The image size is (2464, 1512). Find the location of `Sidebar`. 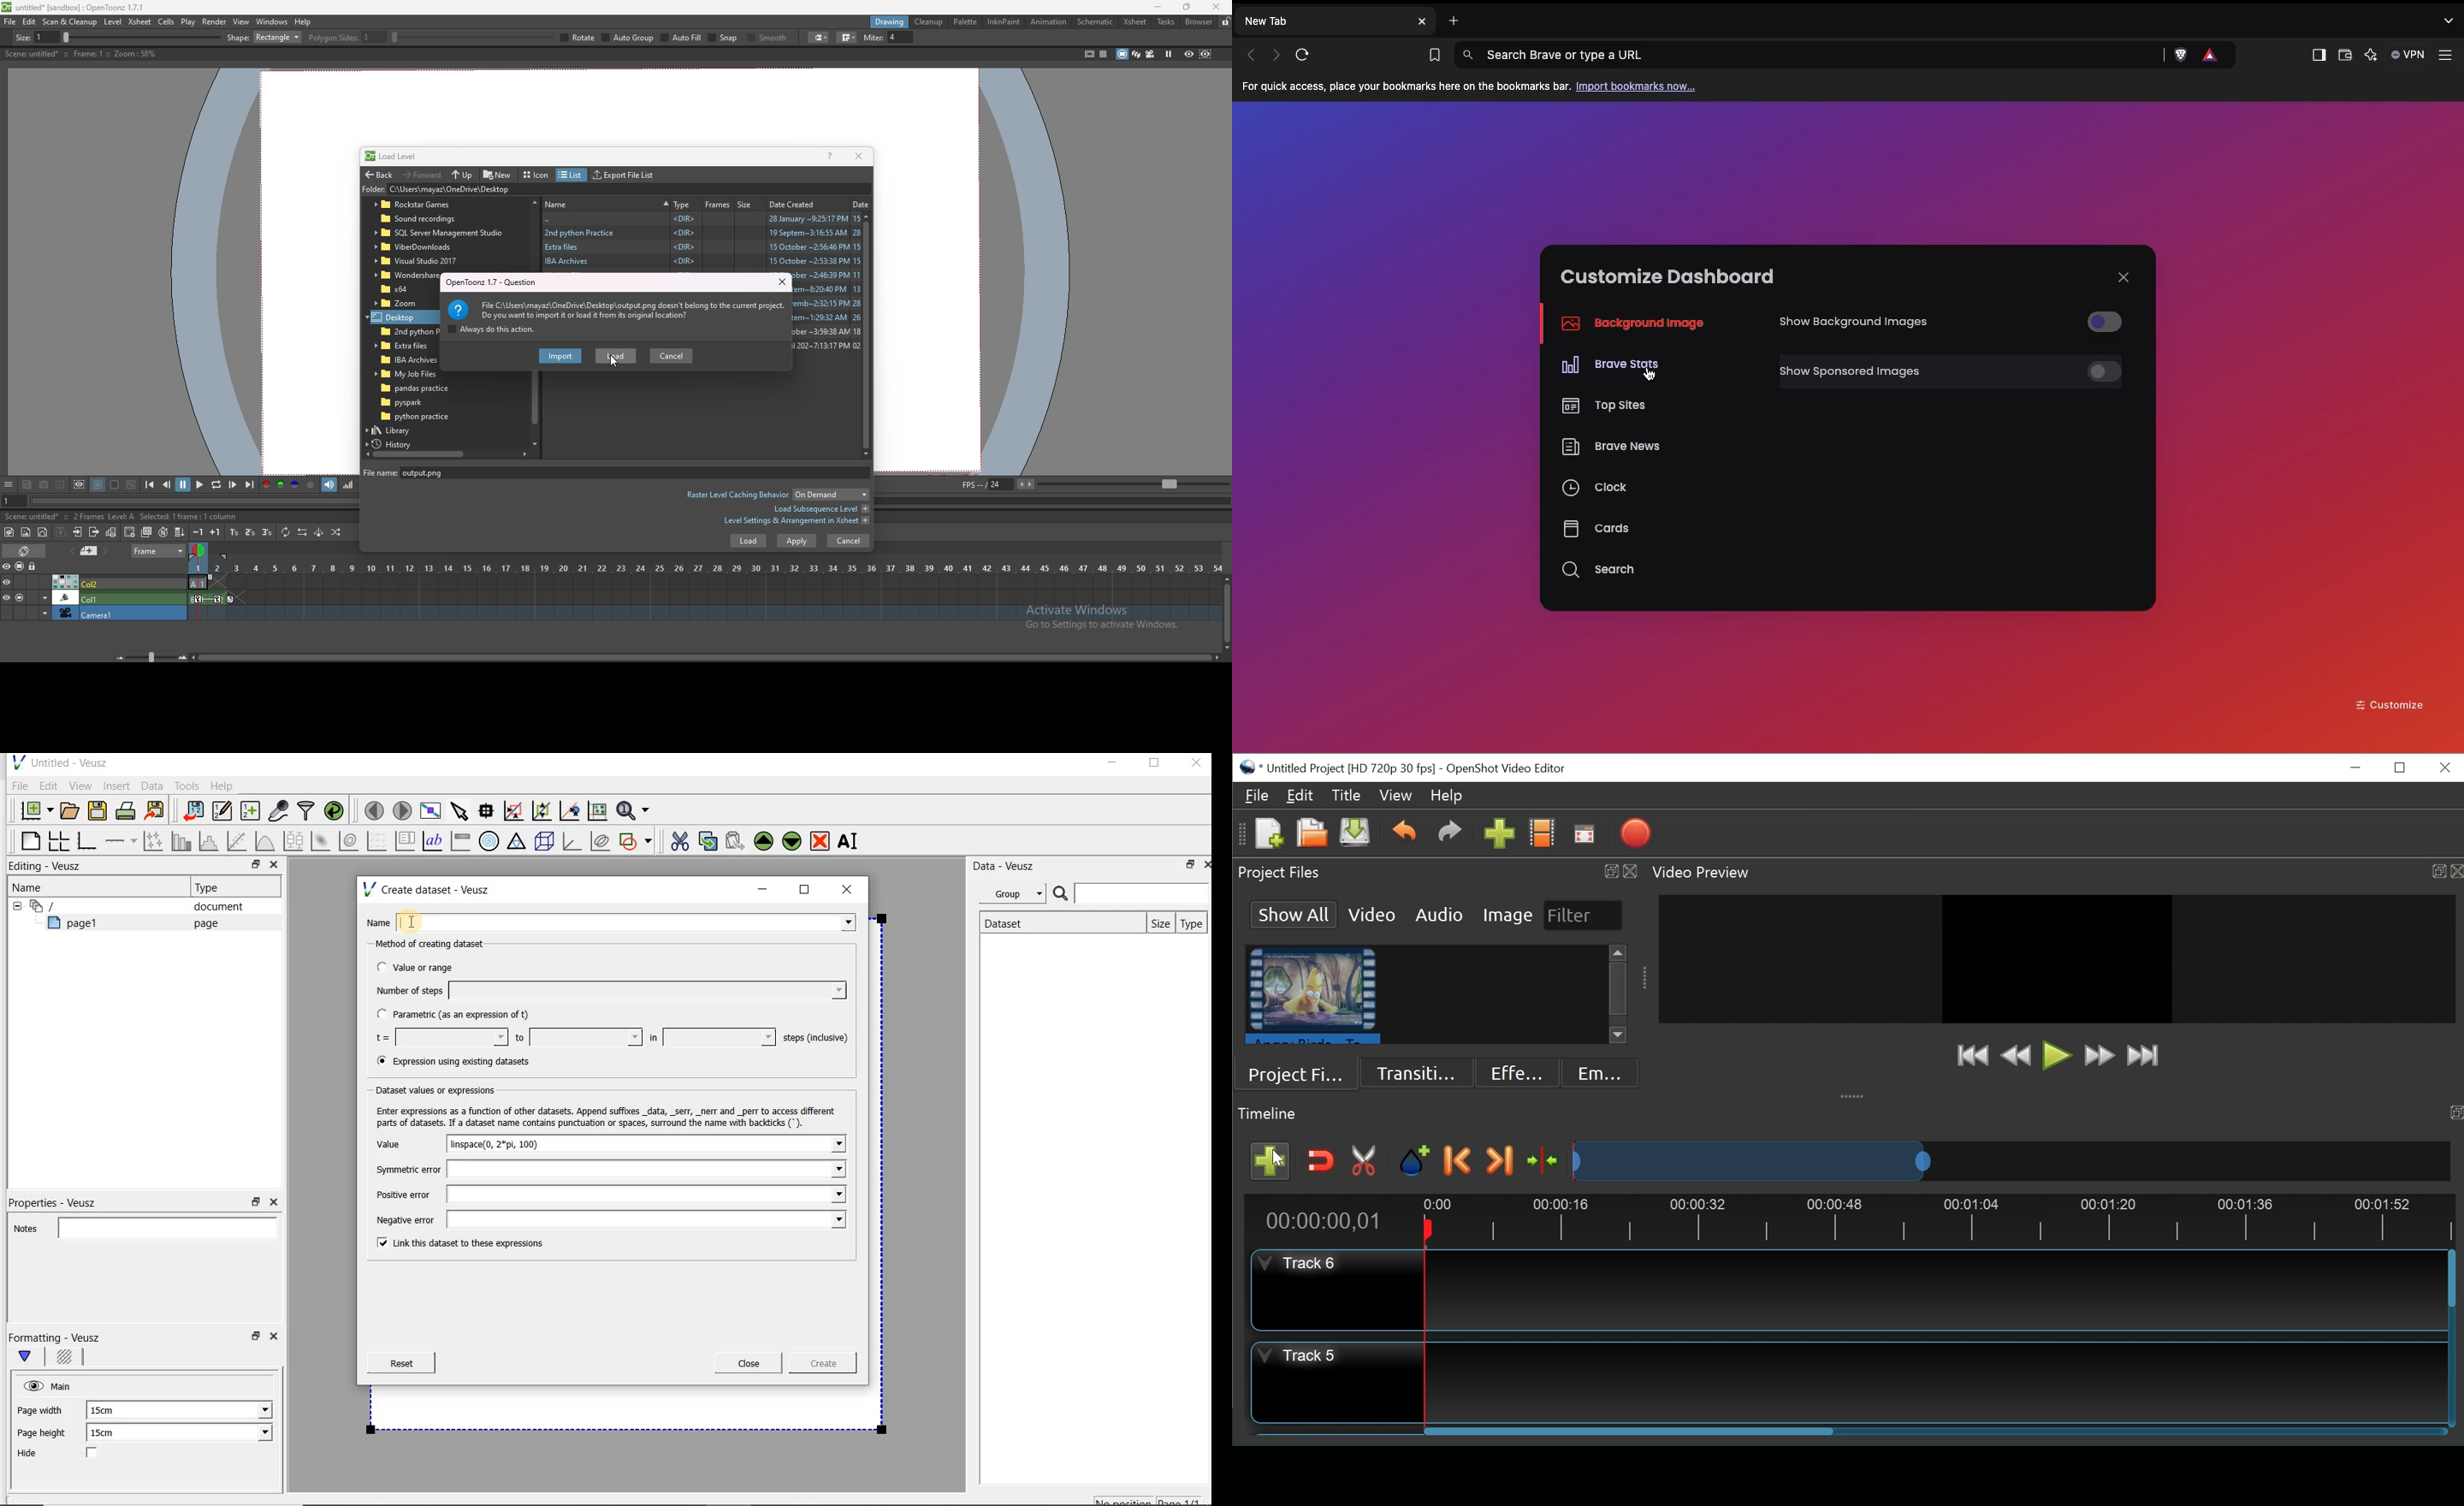

Sidebar is located at coordinates (2317, 56).